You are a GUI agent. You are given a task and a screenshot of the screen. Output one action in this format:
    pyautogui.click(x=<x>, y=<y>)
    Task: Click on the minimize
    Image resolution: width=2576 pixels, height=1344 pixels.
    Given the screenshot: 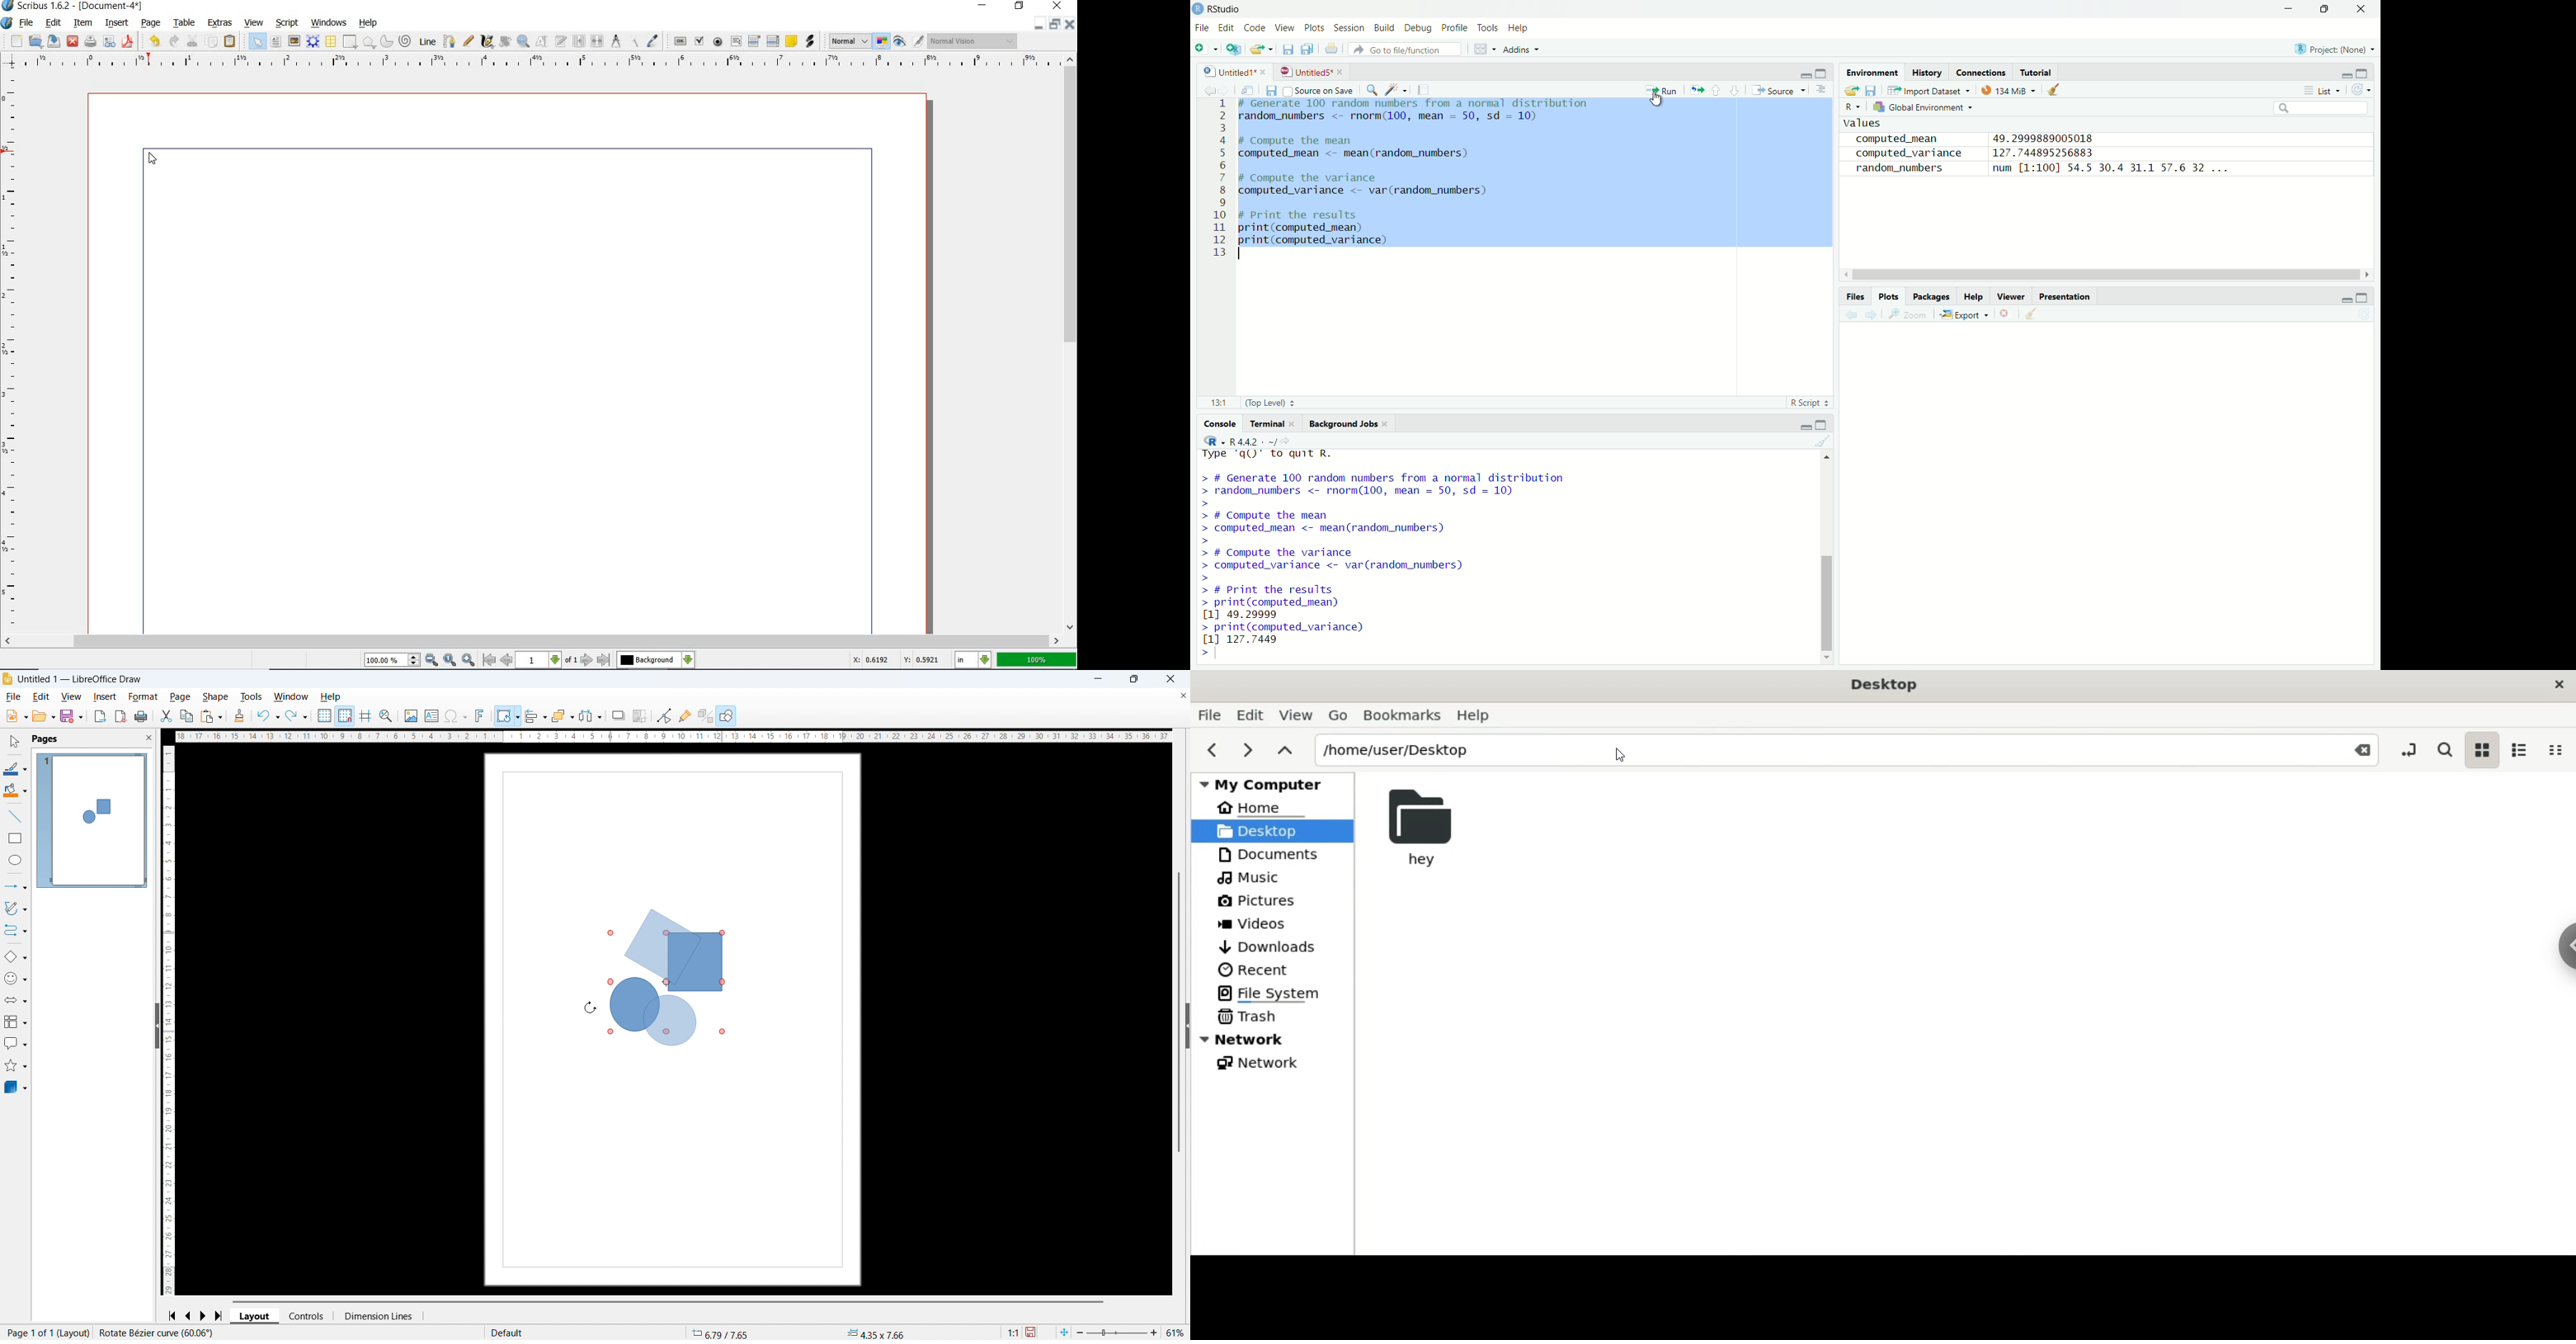 What is the action you would take?
    pyautogui.click(x=1041, y=24)
    